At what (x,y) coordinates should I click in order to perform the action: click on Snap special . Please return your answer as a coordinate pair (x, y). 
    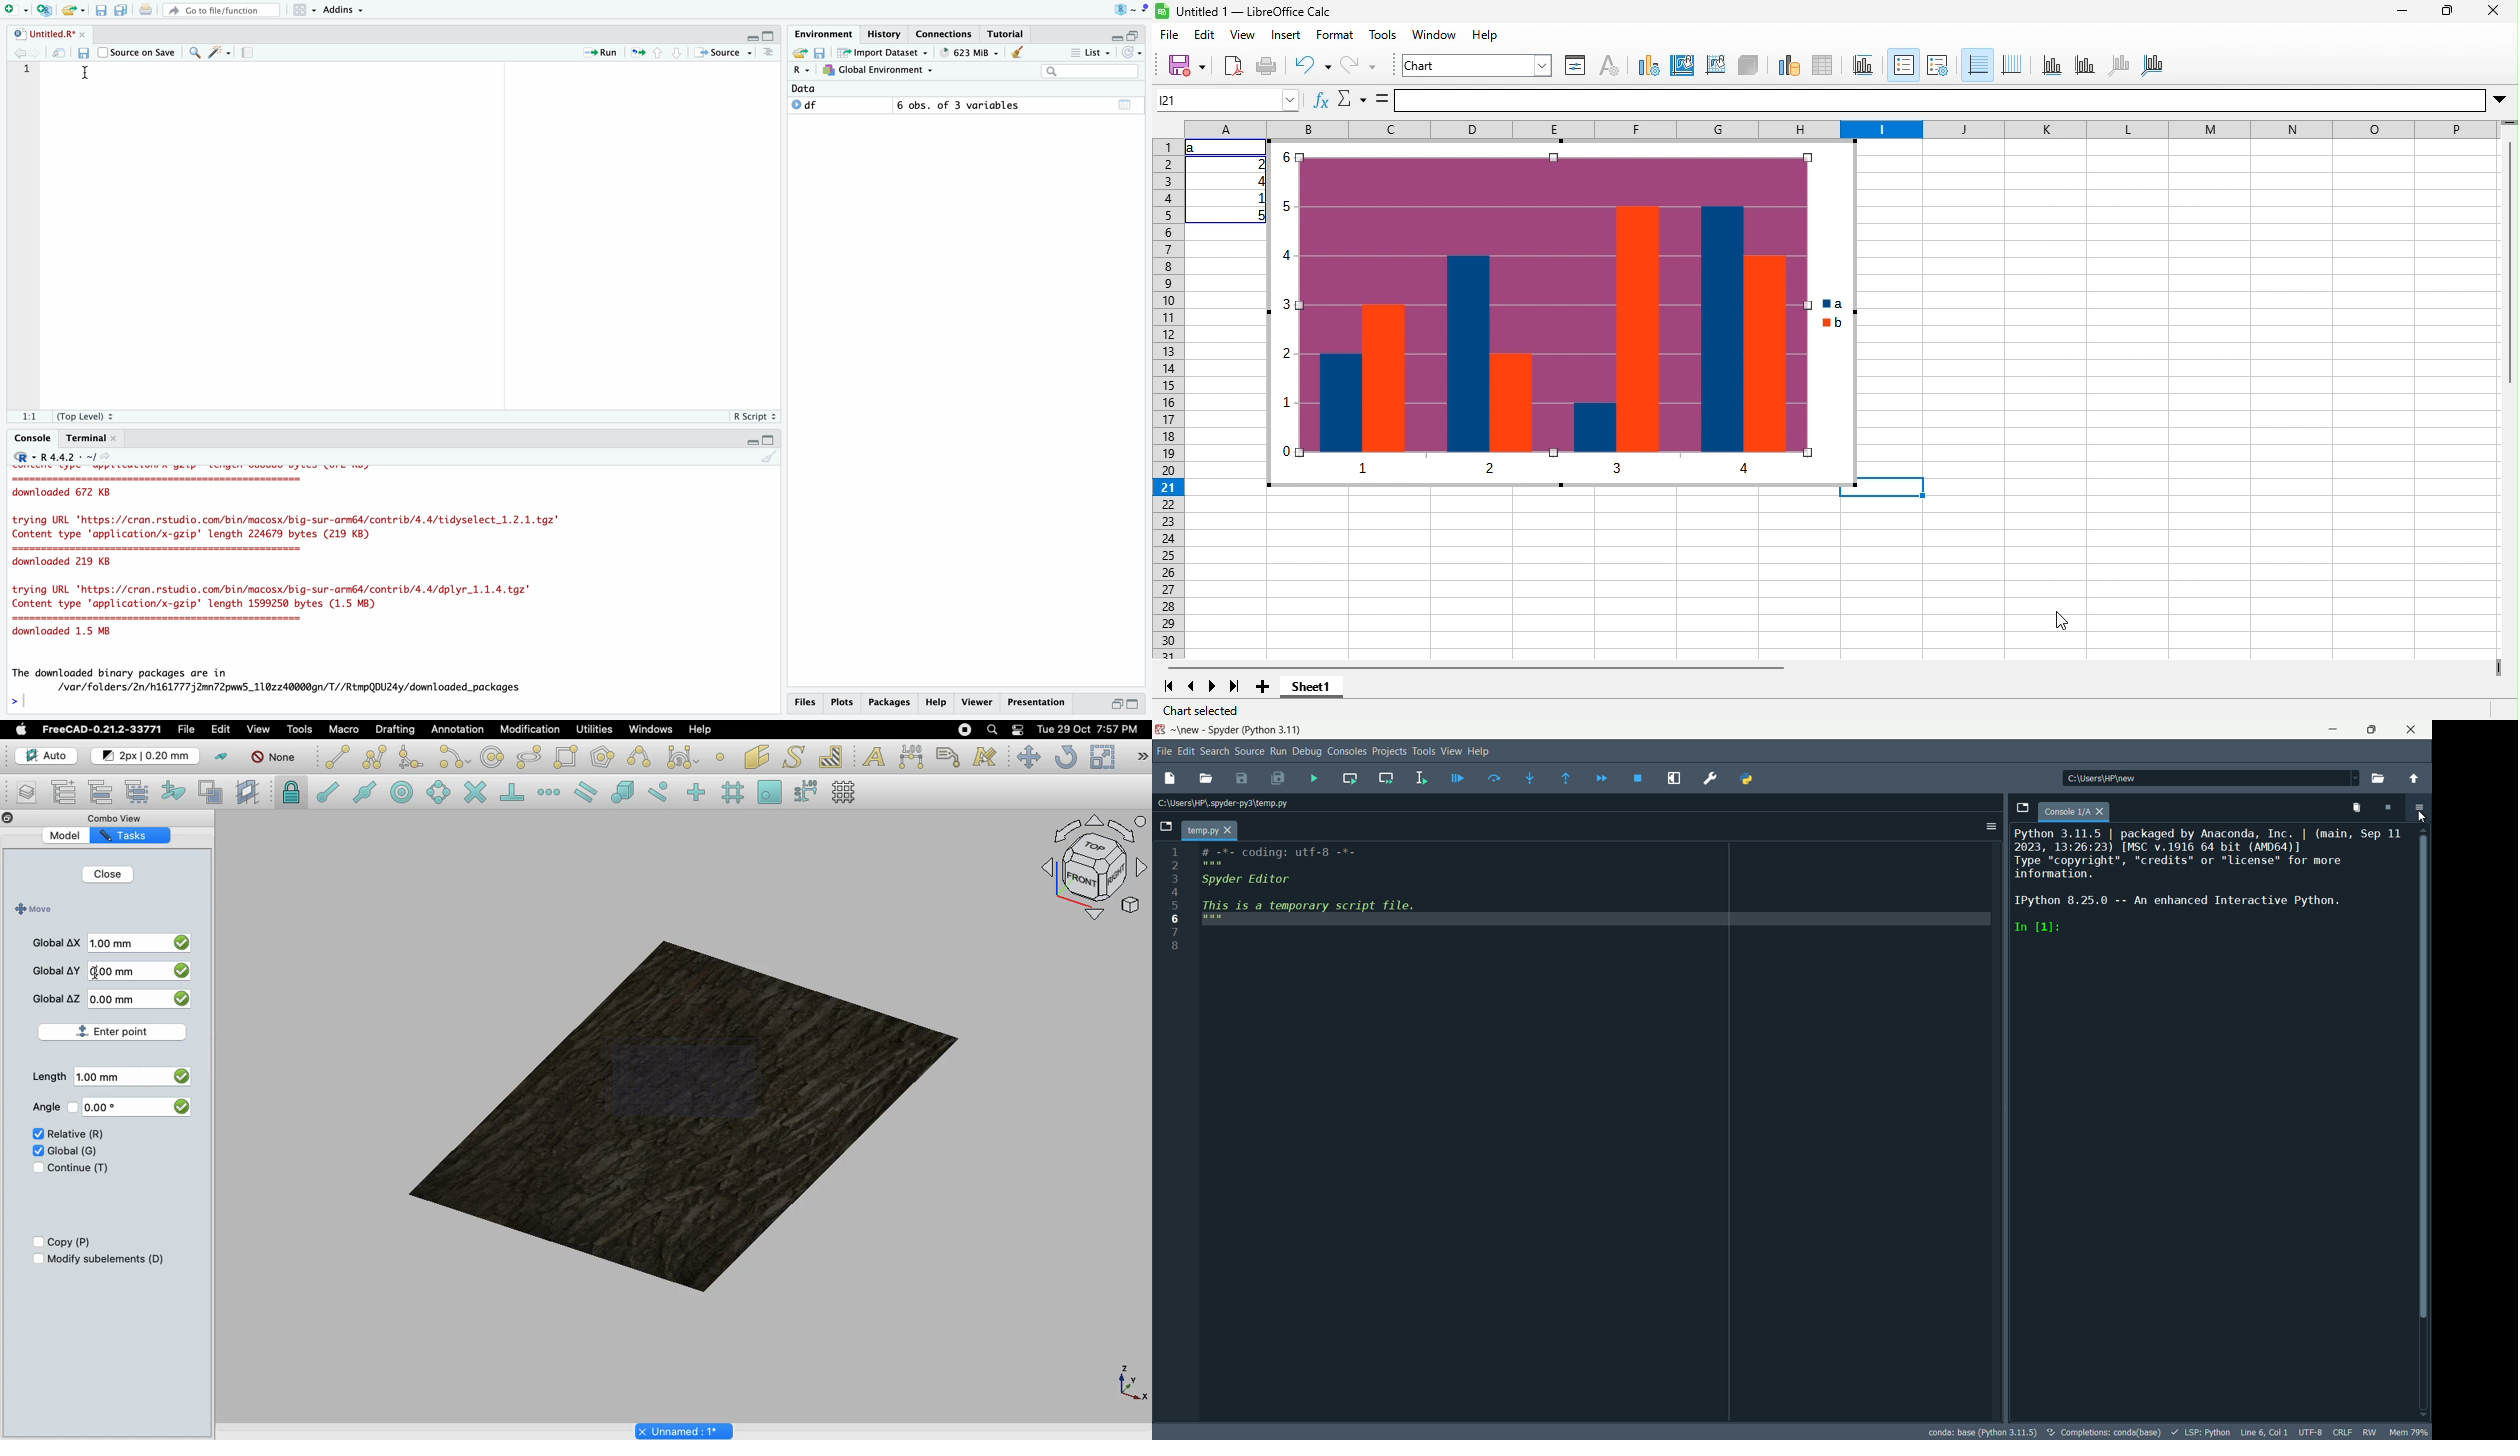
    Looking at the image, I should click on (626, 794).